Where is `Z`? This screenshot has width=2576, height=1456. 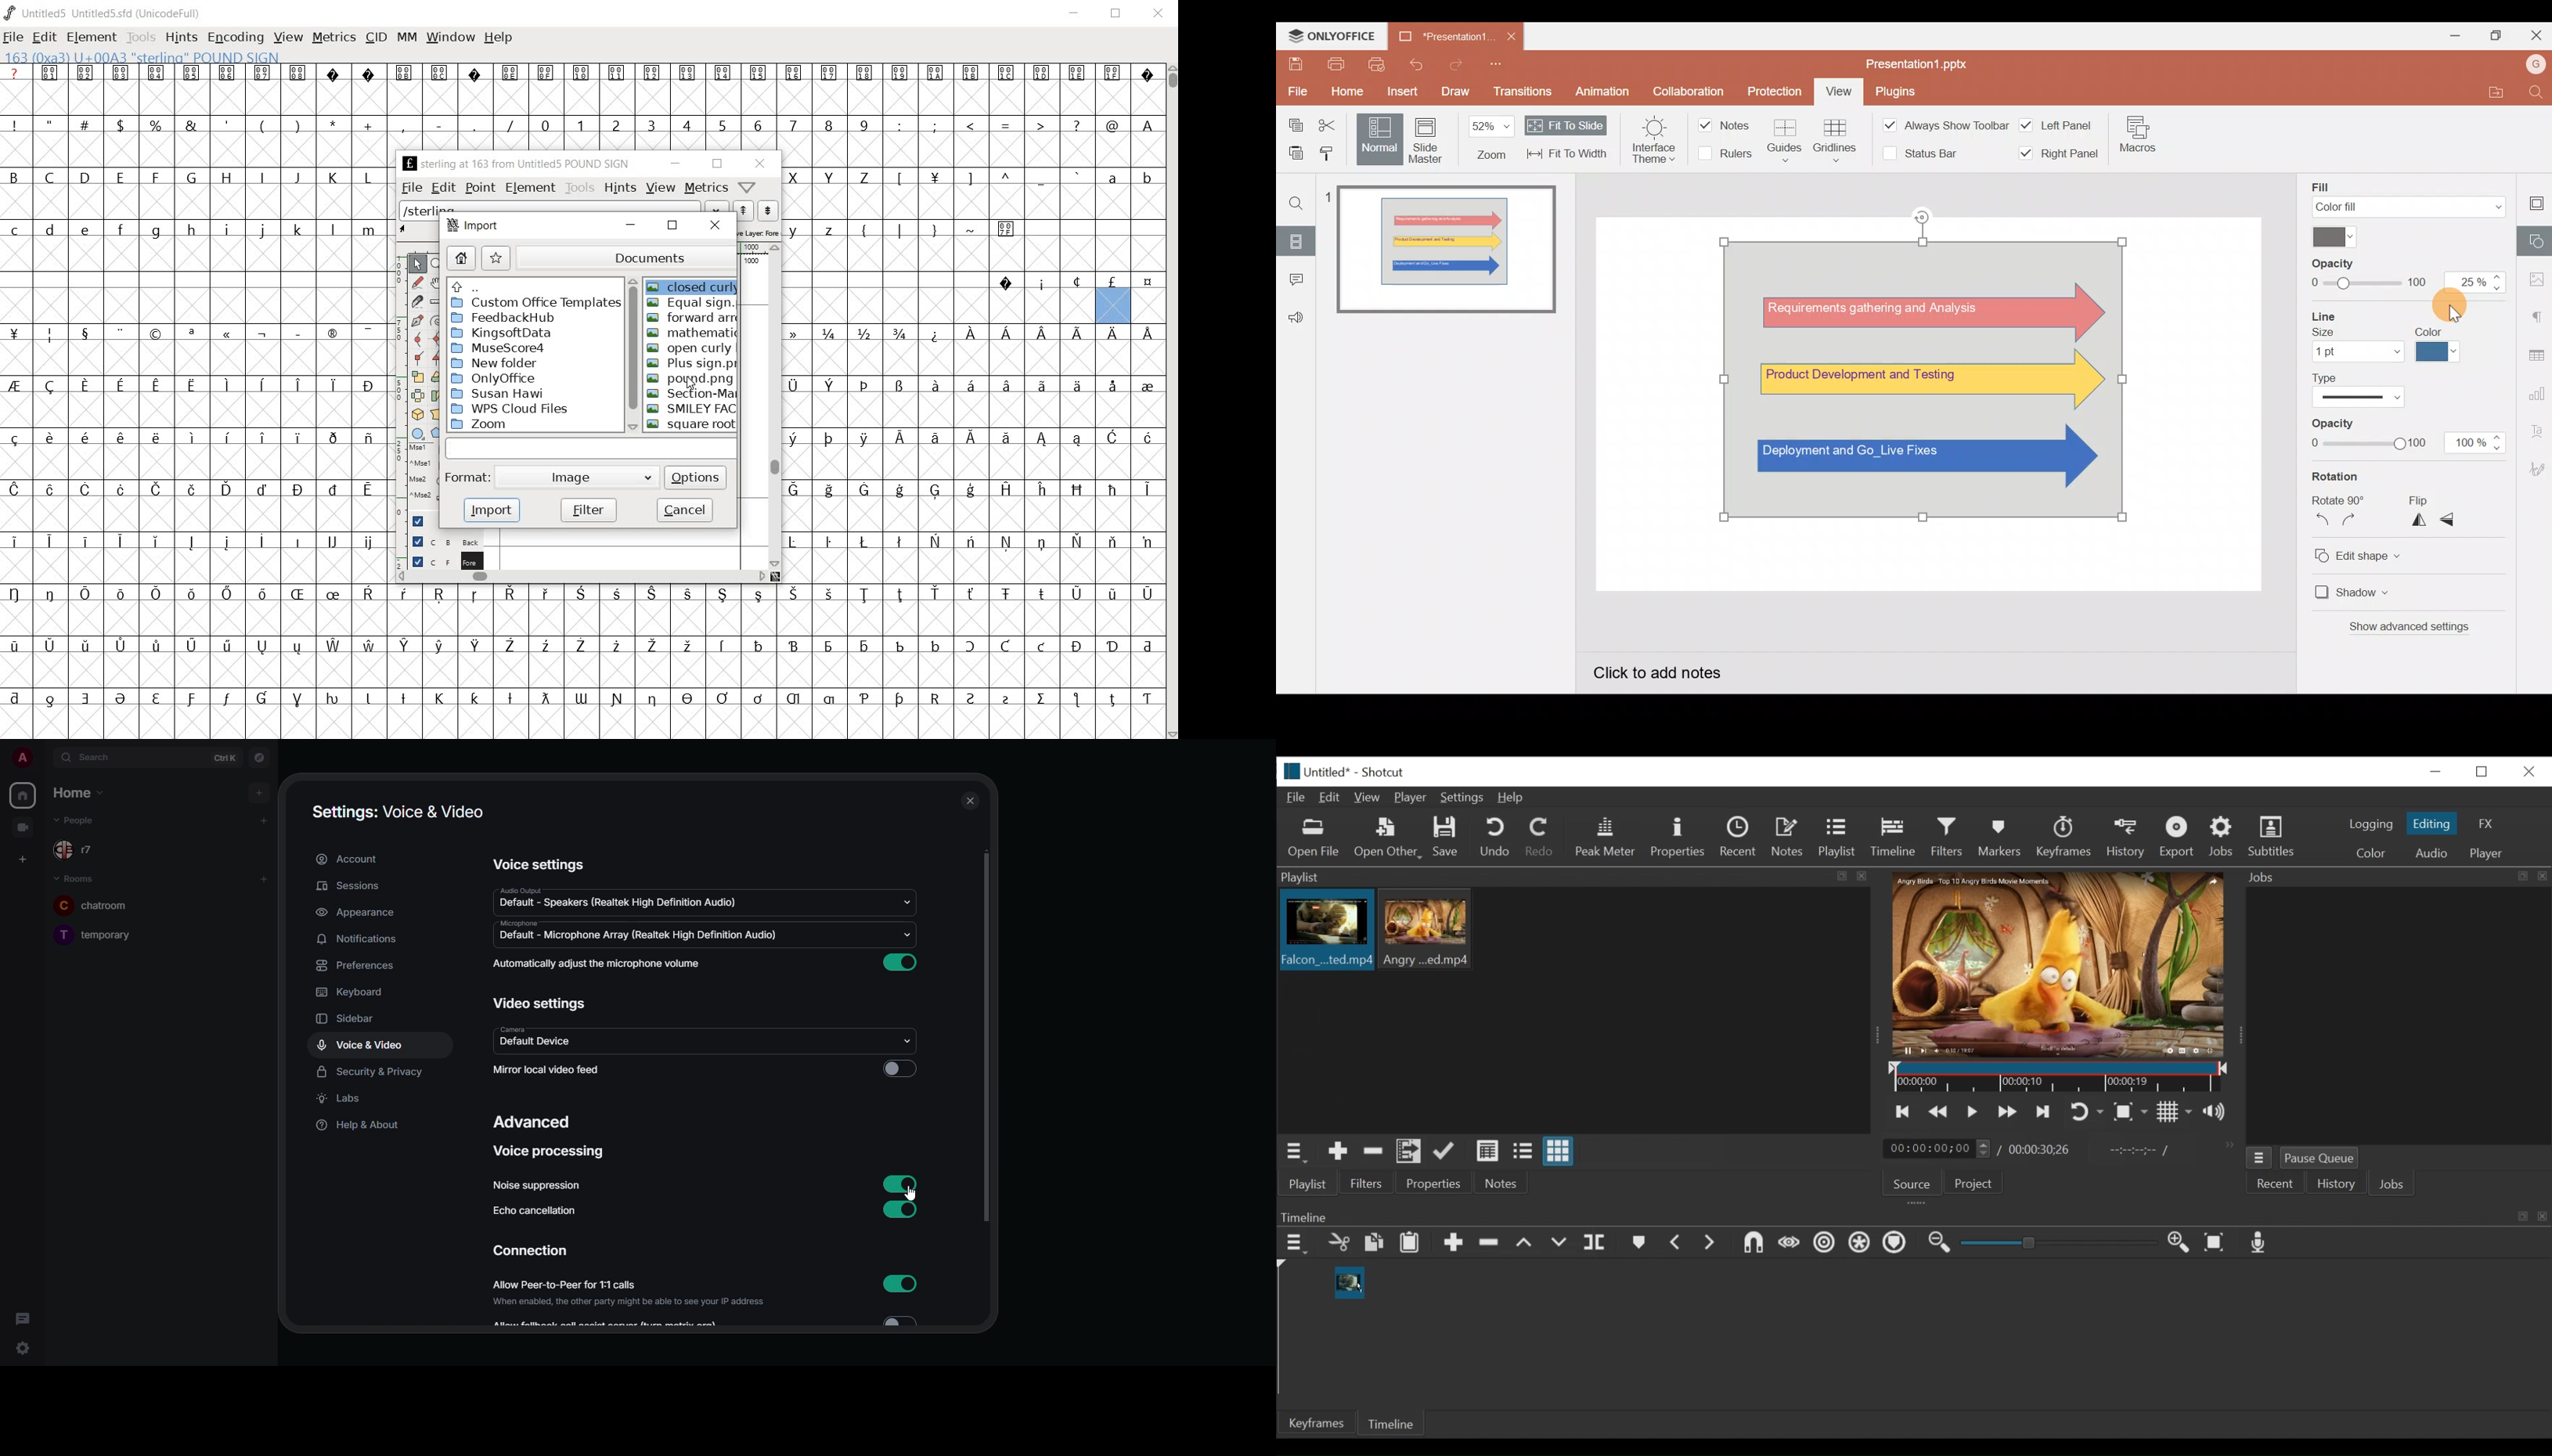 Z is located at coordinates (865, 179).